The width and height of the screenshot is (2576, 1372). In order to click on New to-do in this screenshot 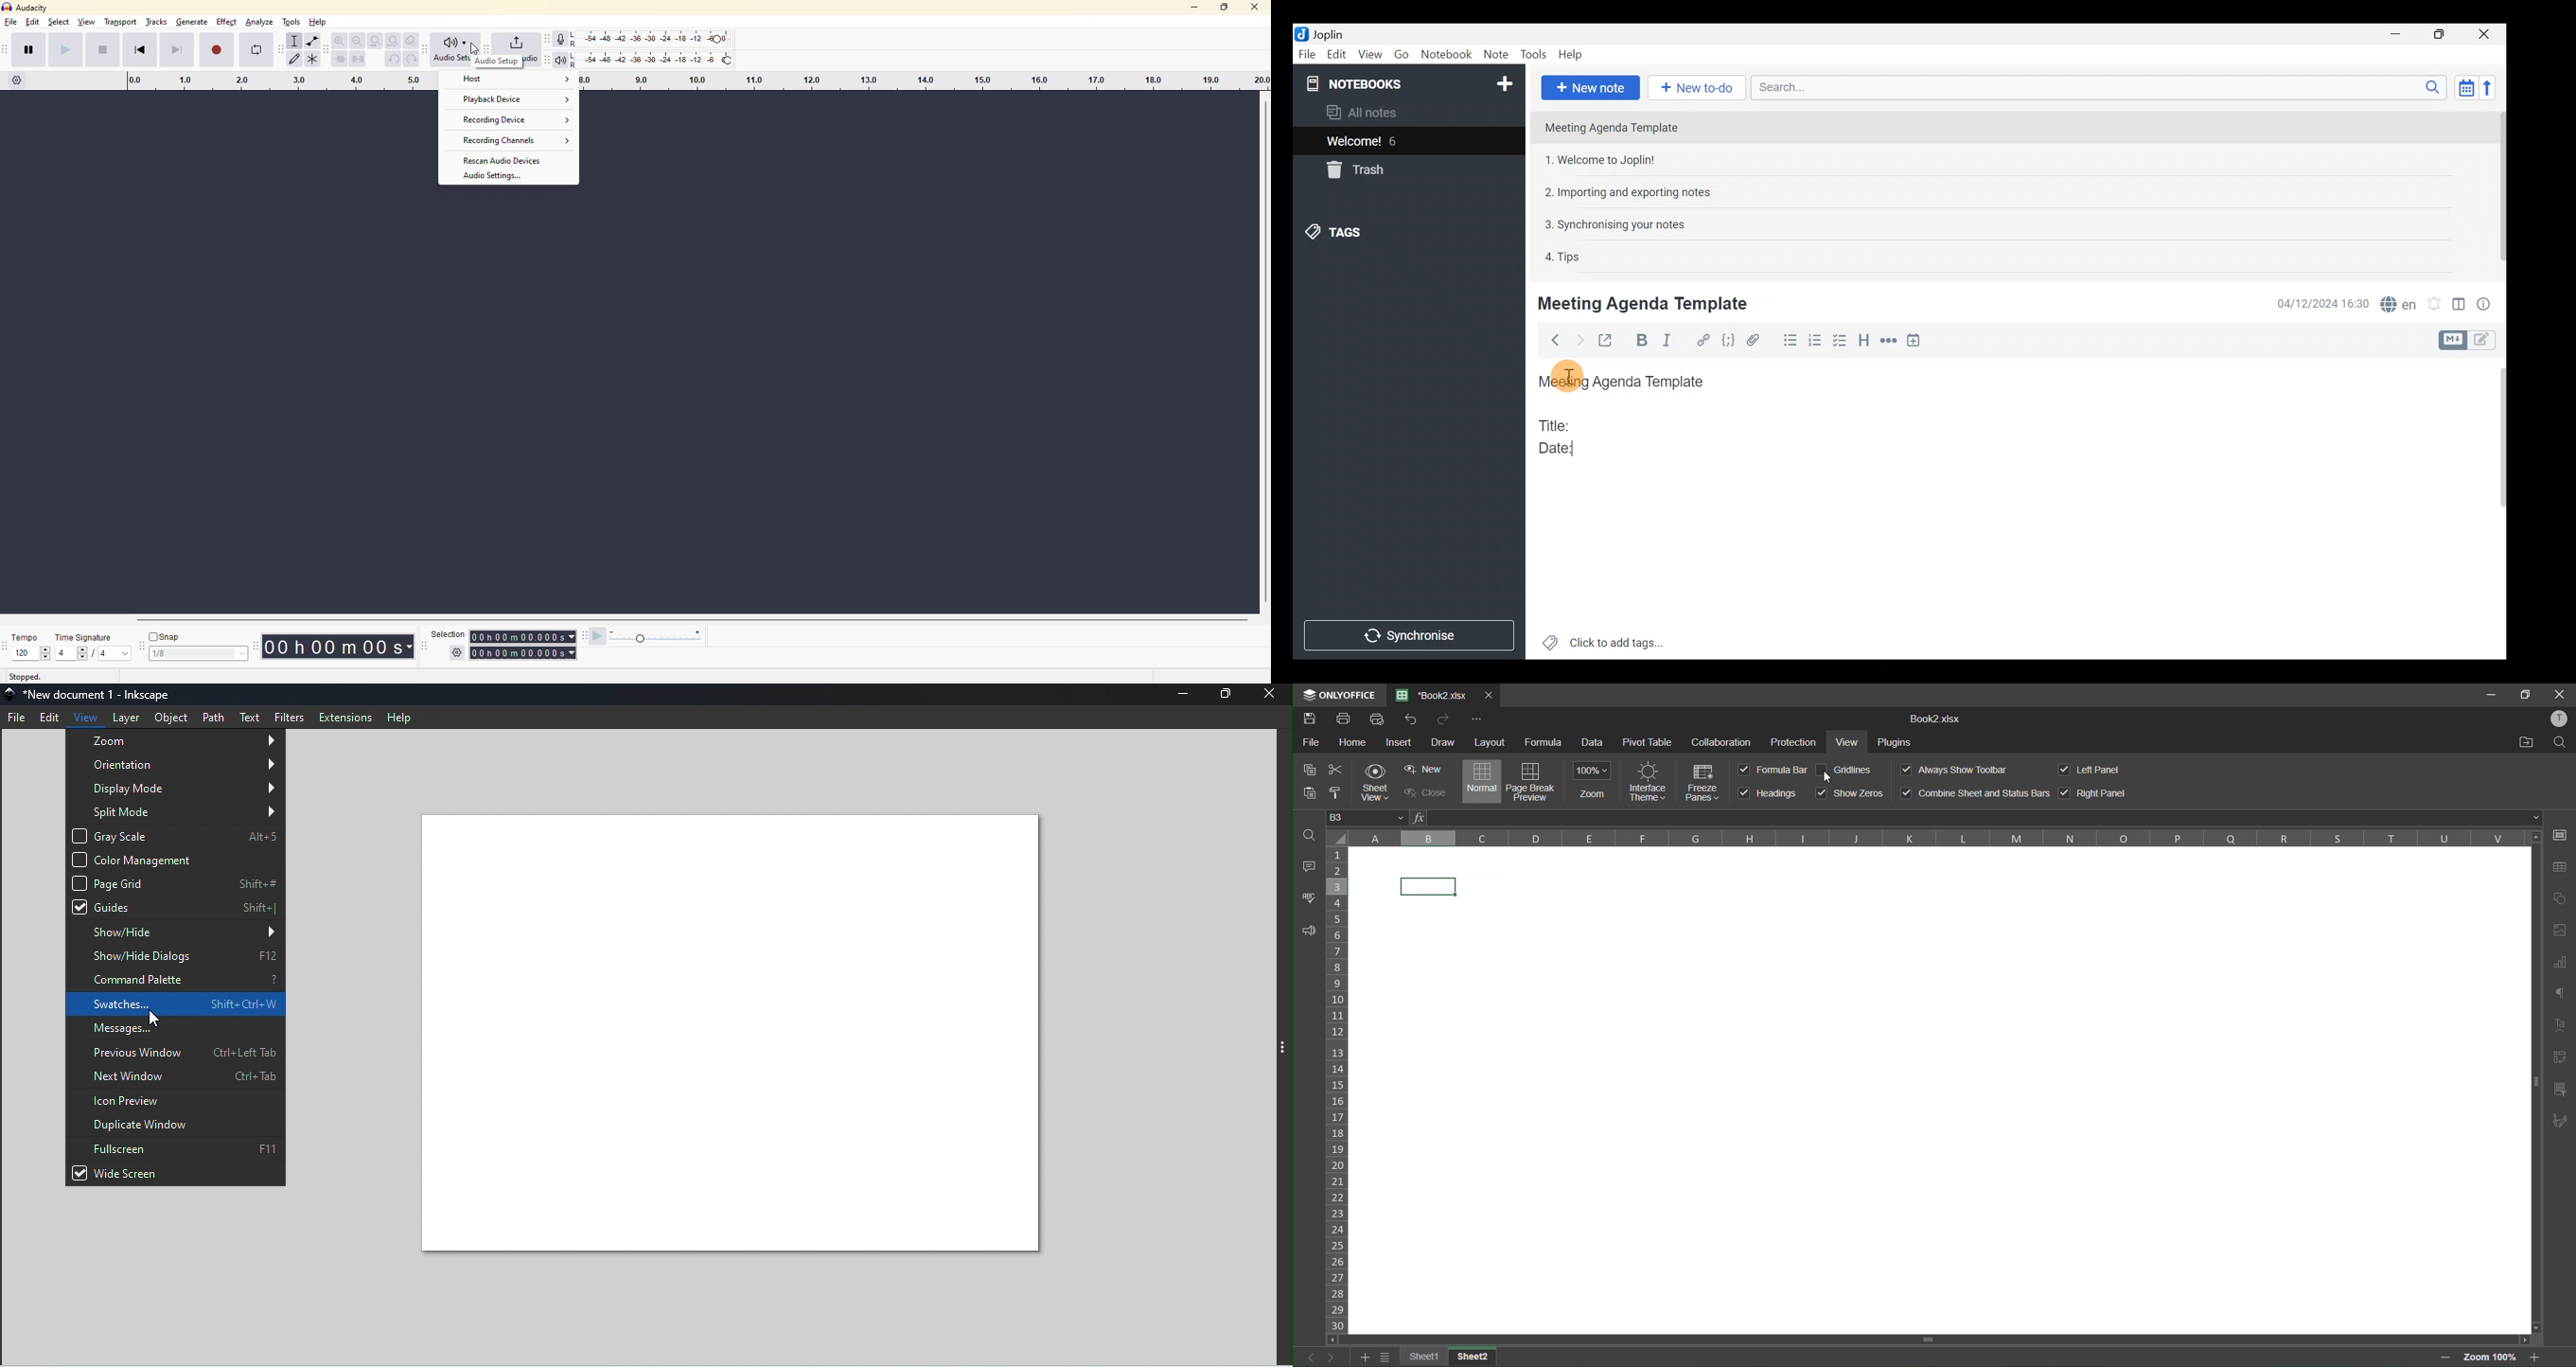, I will do `click(1696, 87)`.